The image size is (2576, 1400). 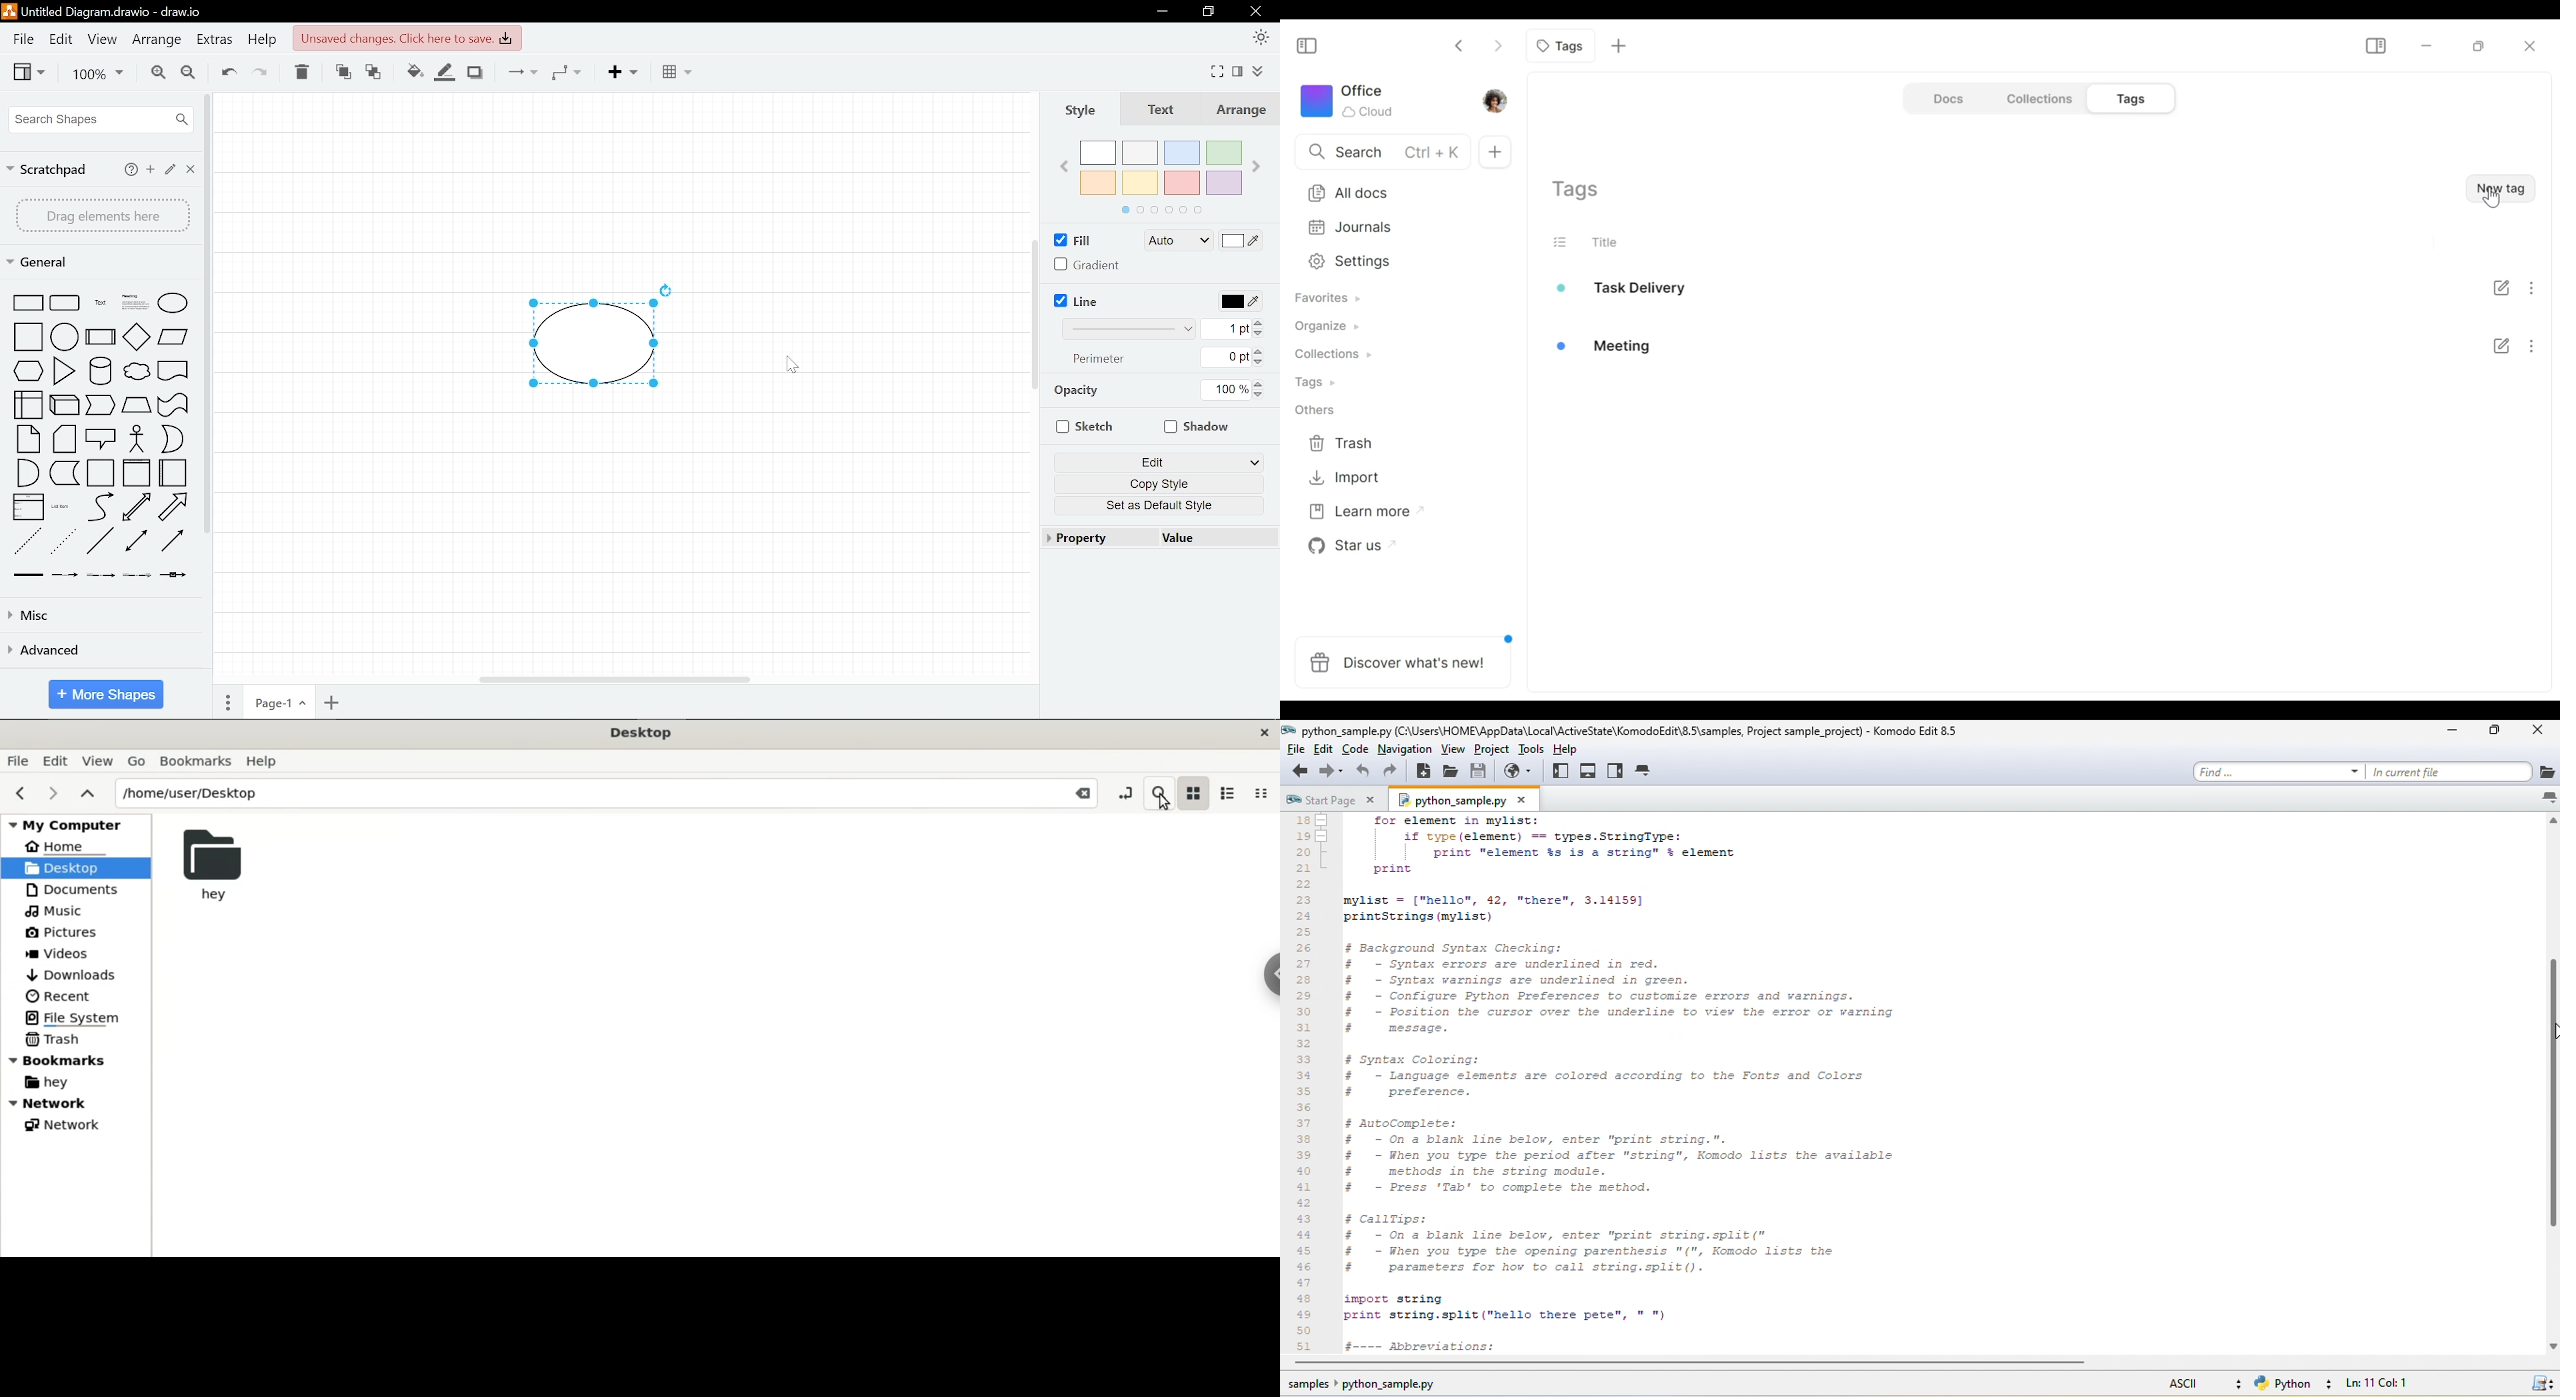 What do you see at coordinates (1453, 749) in the screenshot?
I see `view` at bounding box center [1453, 749].